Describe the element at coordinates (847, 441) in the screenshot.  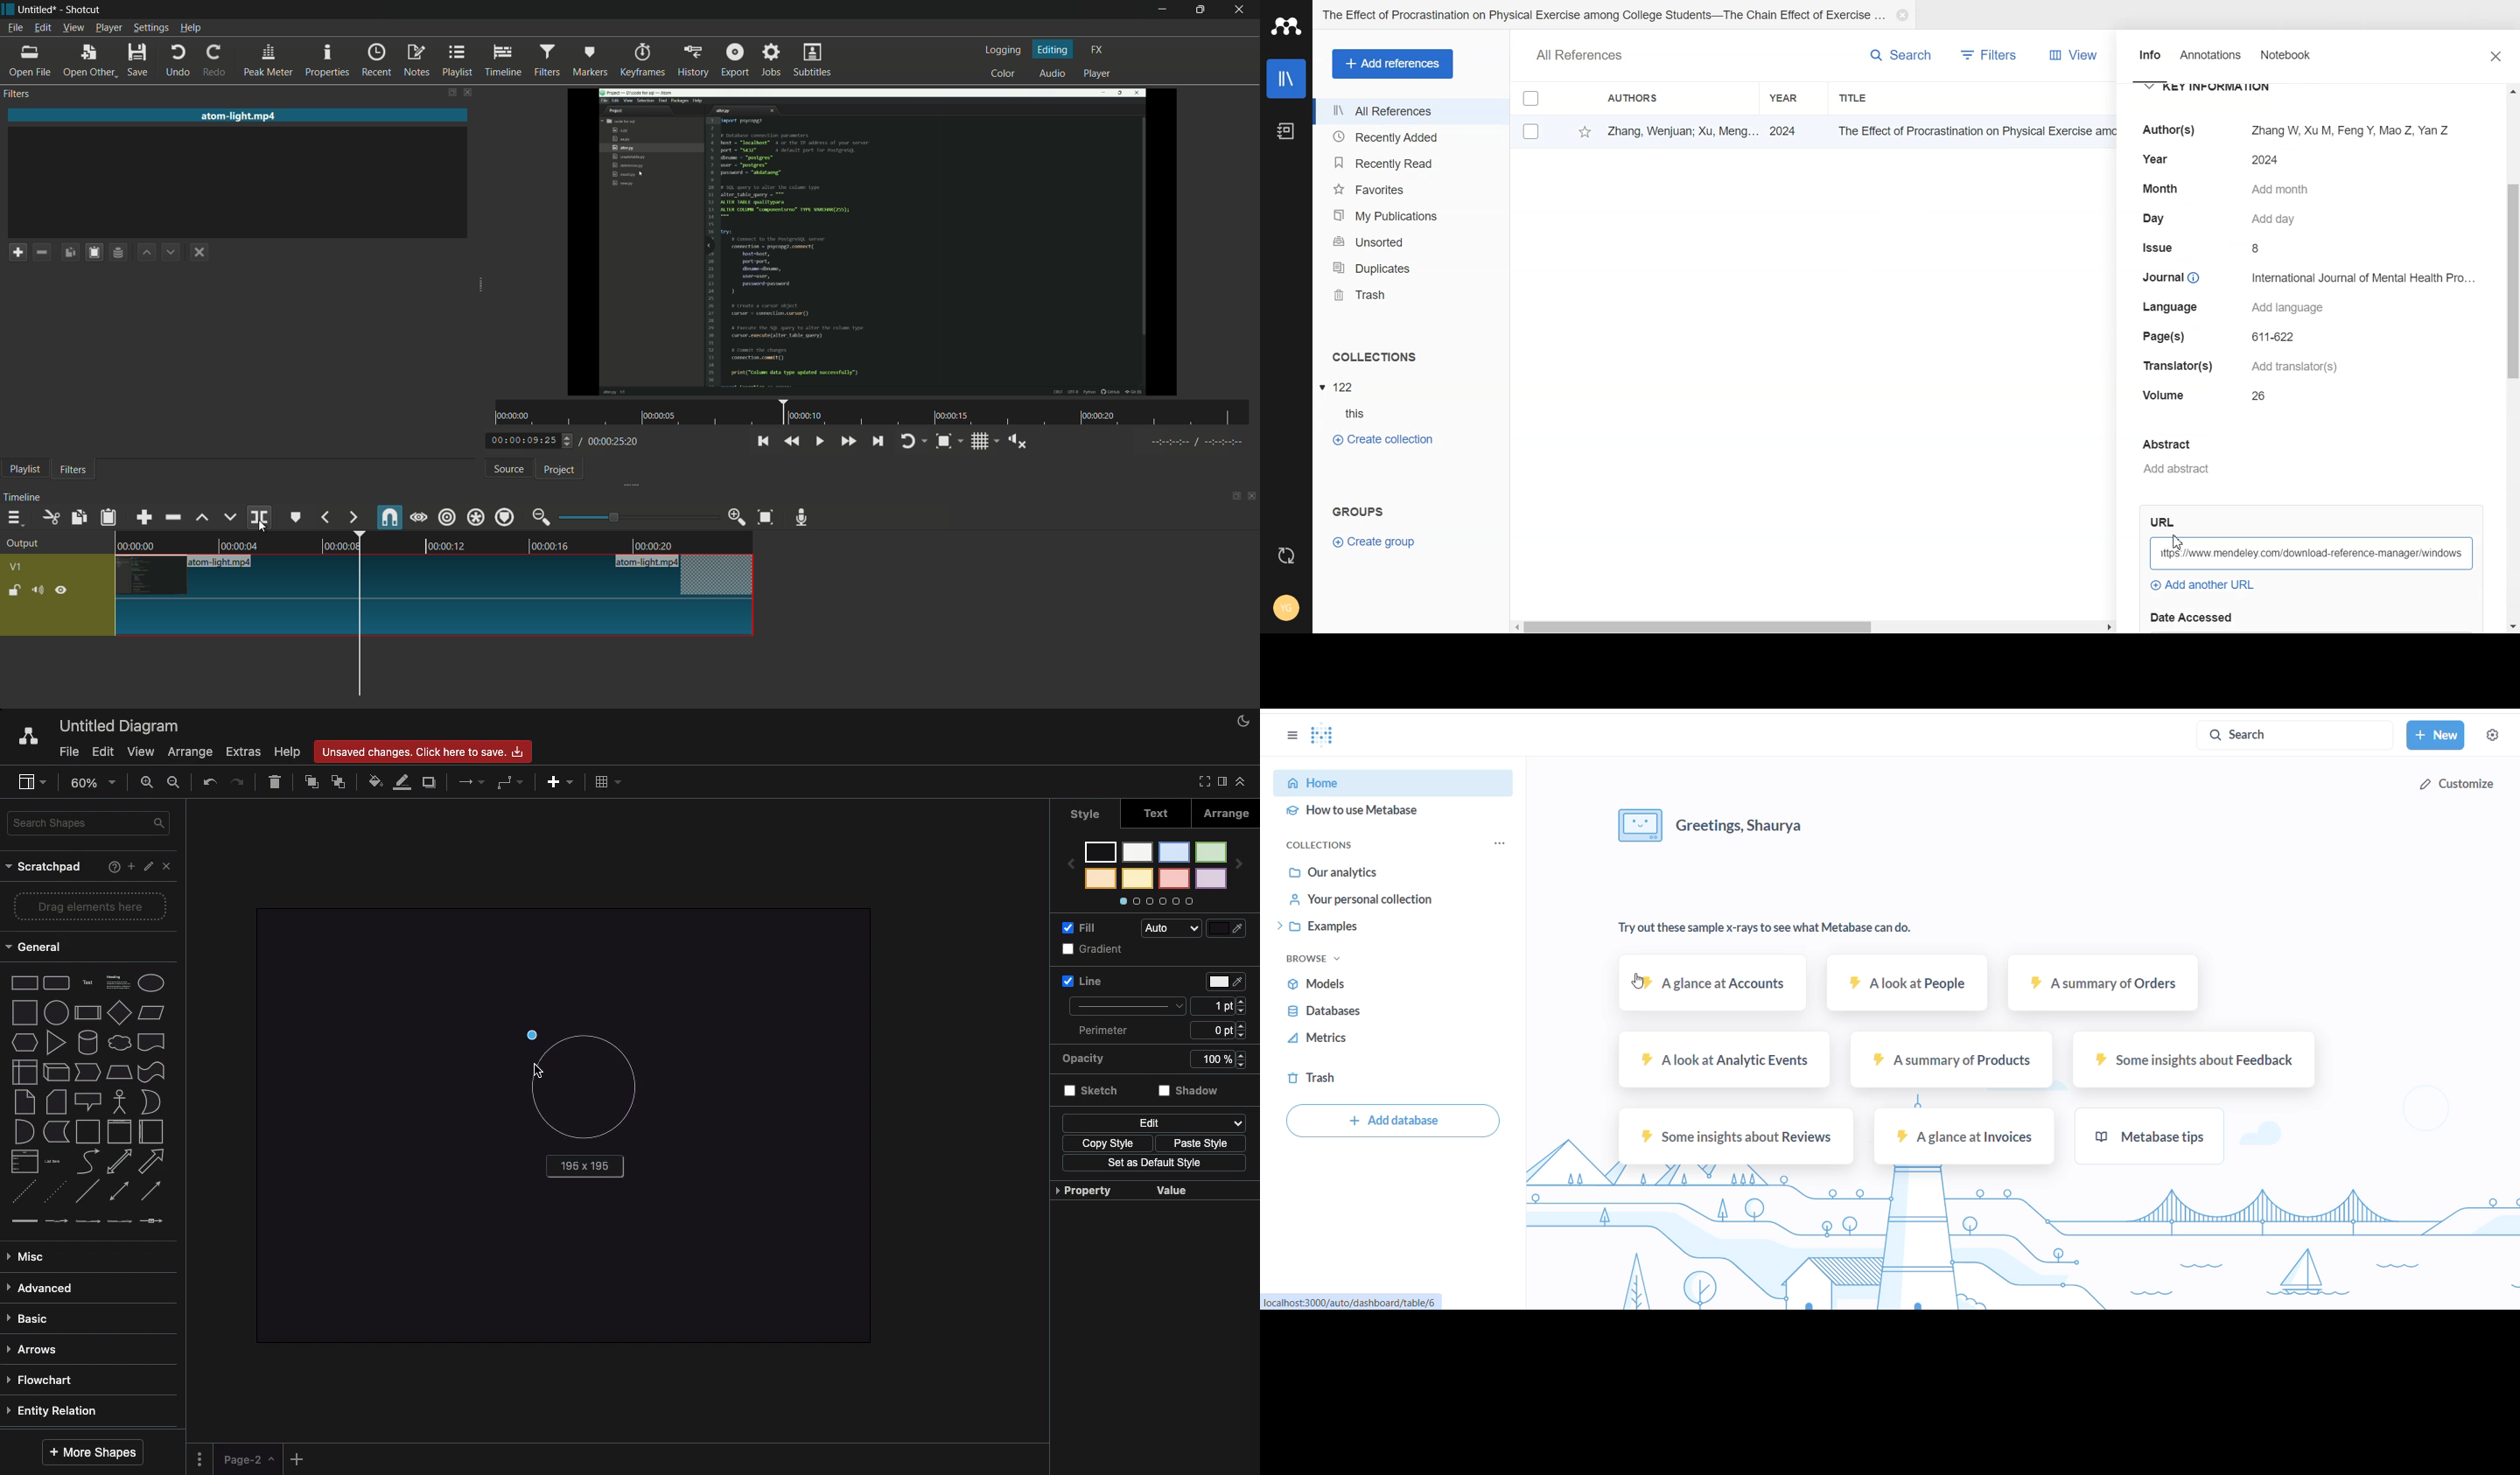
I see `quickly play forward` at that location.